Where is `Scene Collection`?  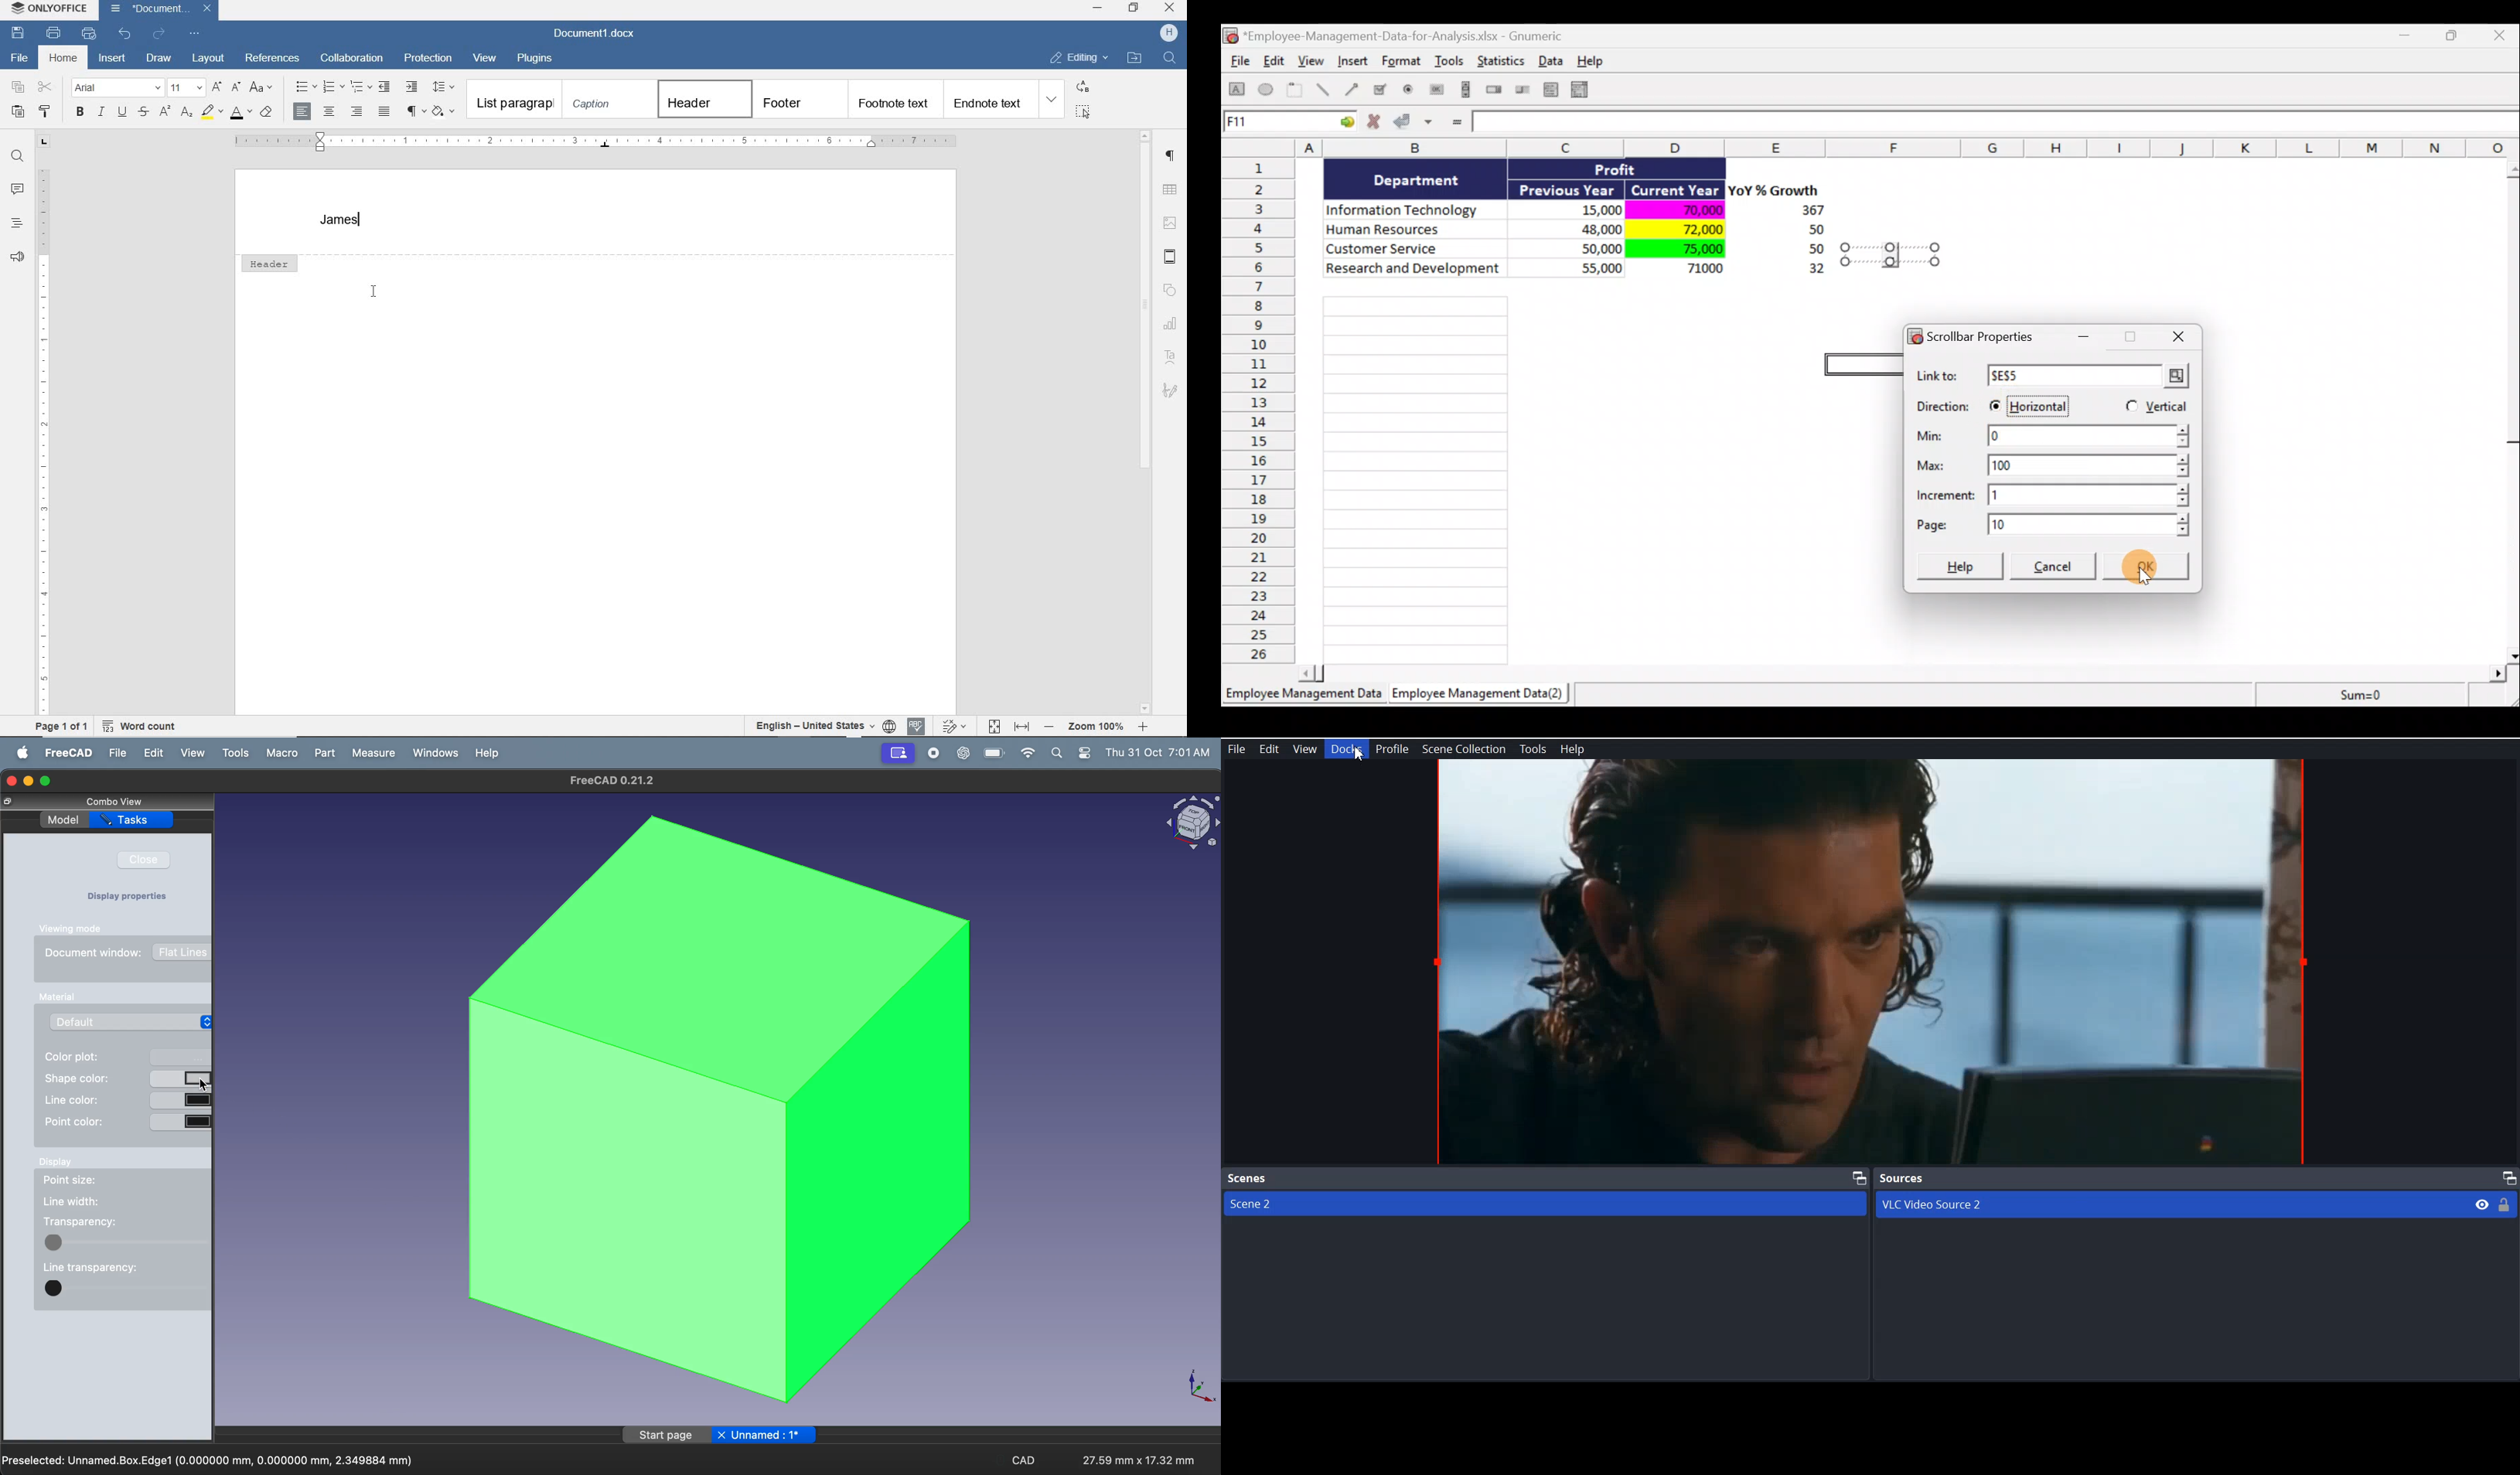 Scene Collection is located at coordinates (1465, 749).